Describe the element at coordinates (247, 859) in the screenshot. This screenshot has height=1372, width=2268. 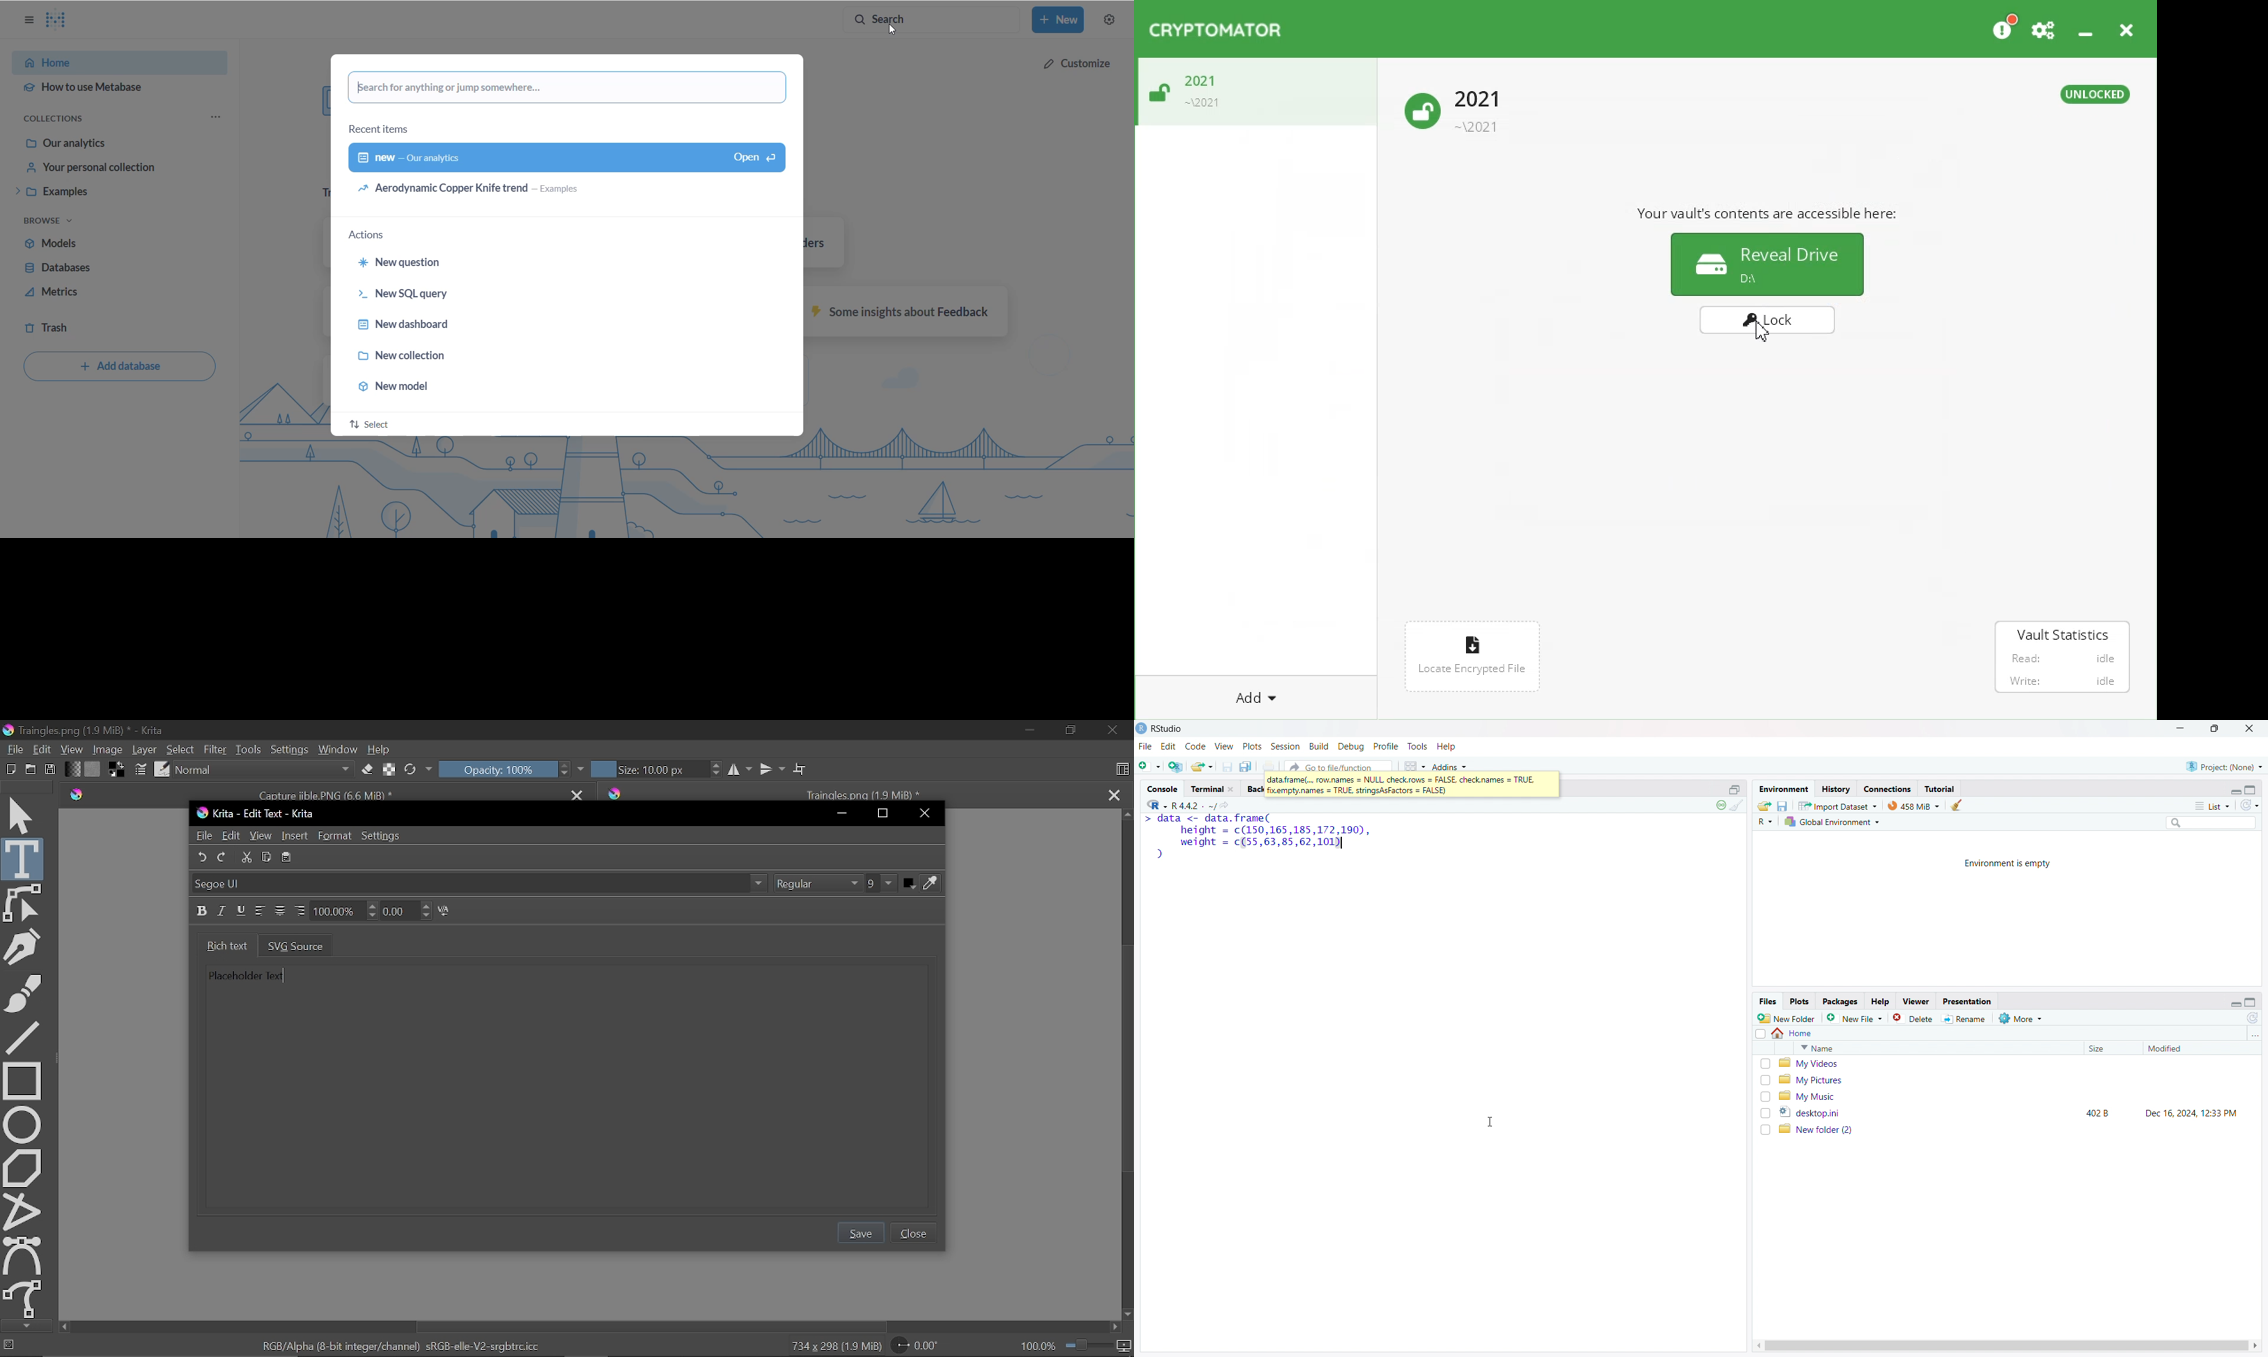
I see `Cut` at that location.